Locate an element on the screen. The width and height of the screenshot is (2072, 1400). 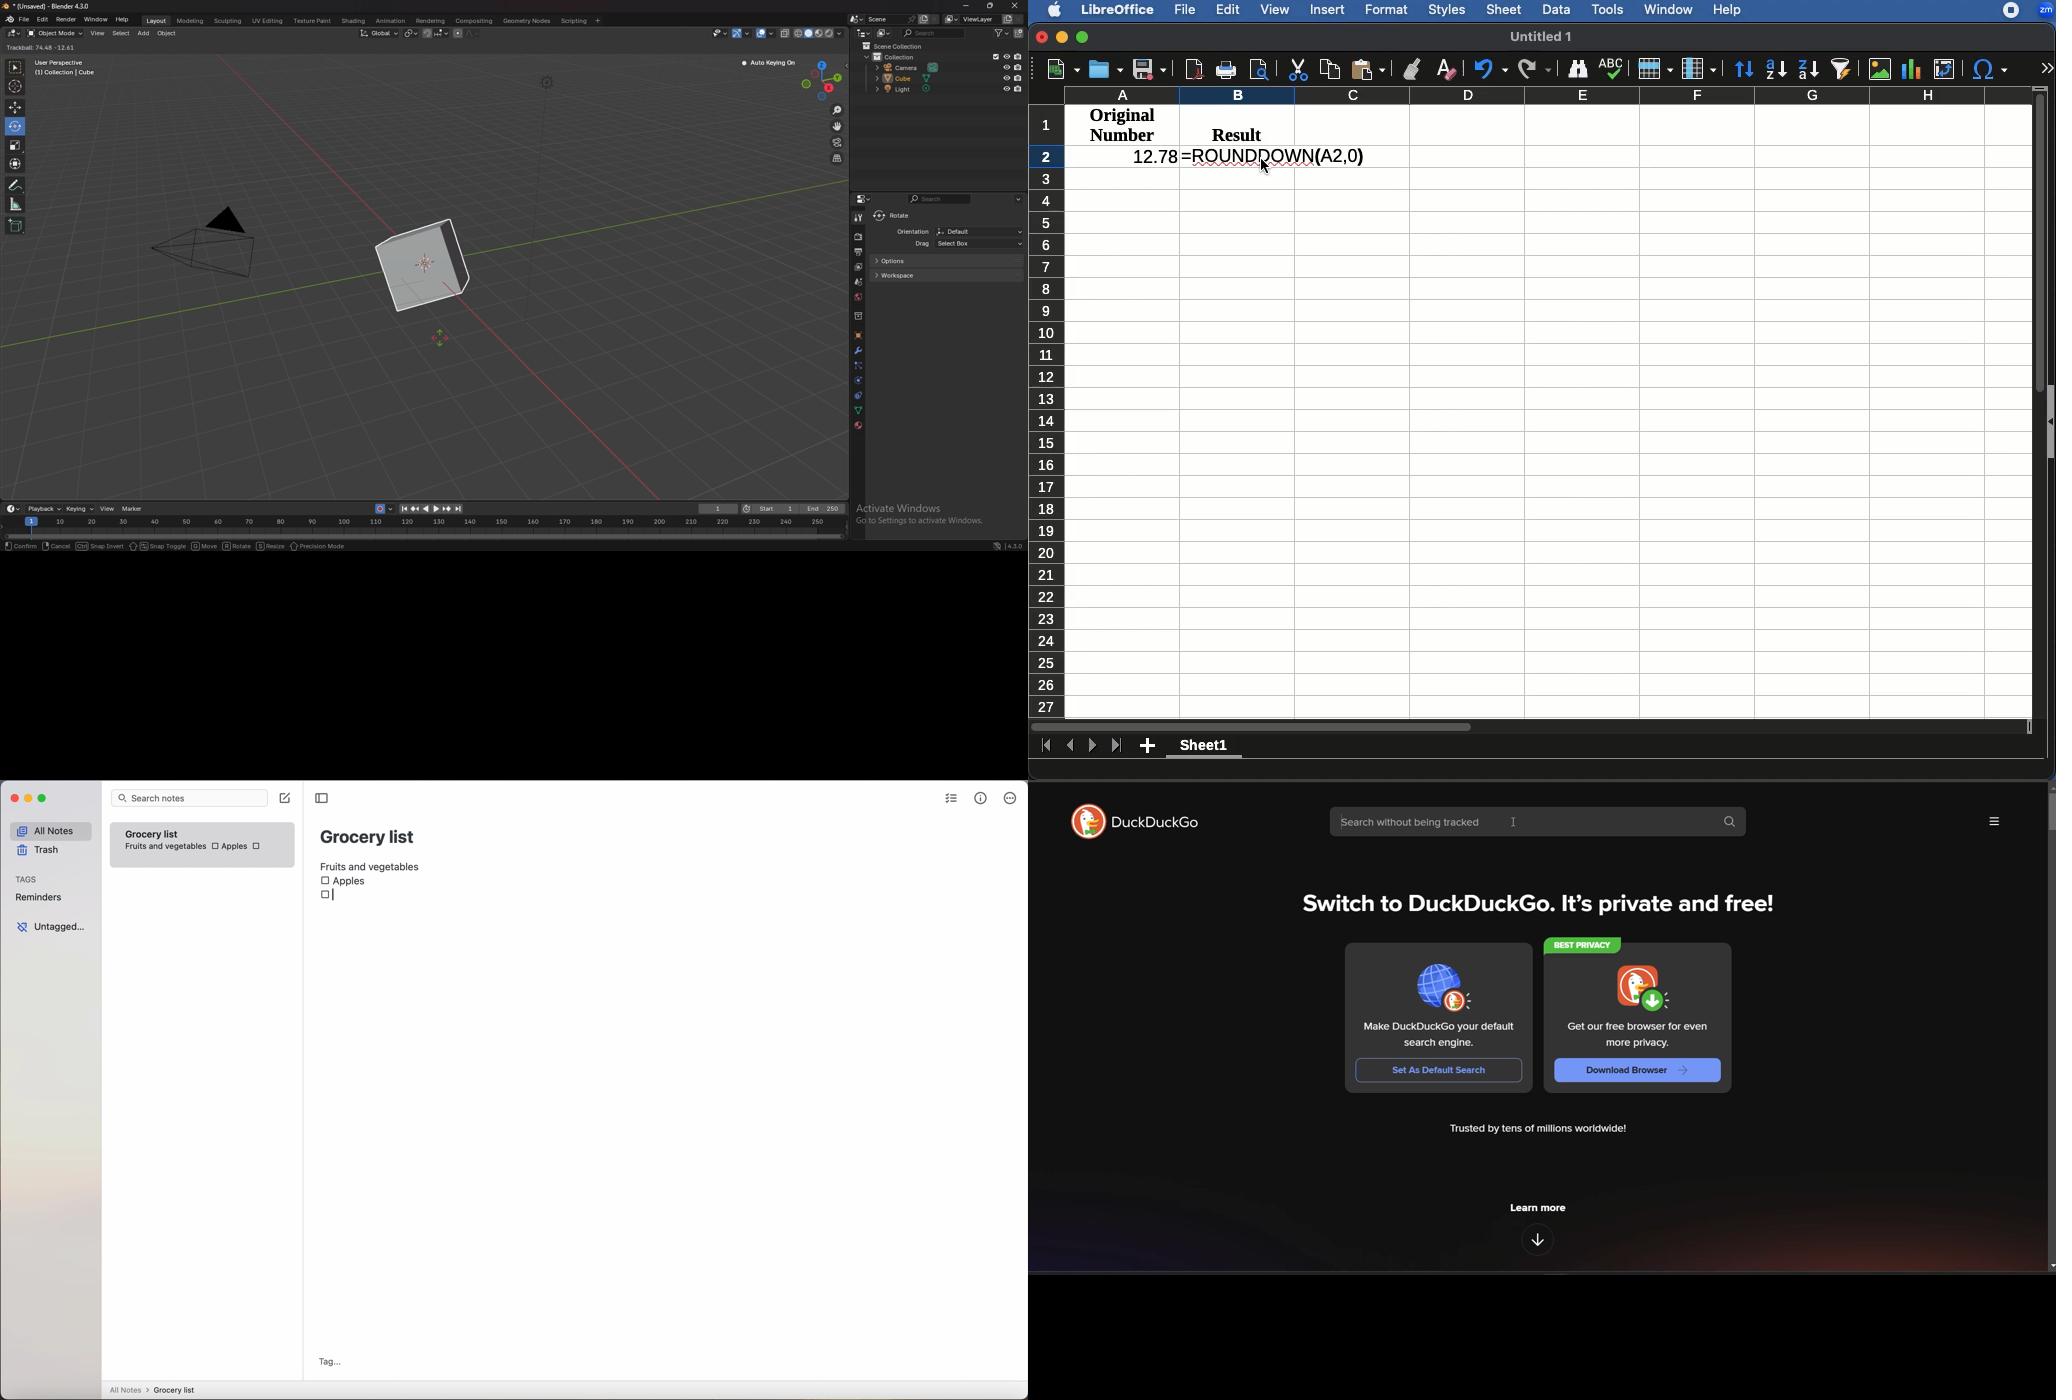
data is located at coordinates (859, 410).